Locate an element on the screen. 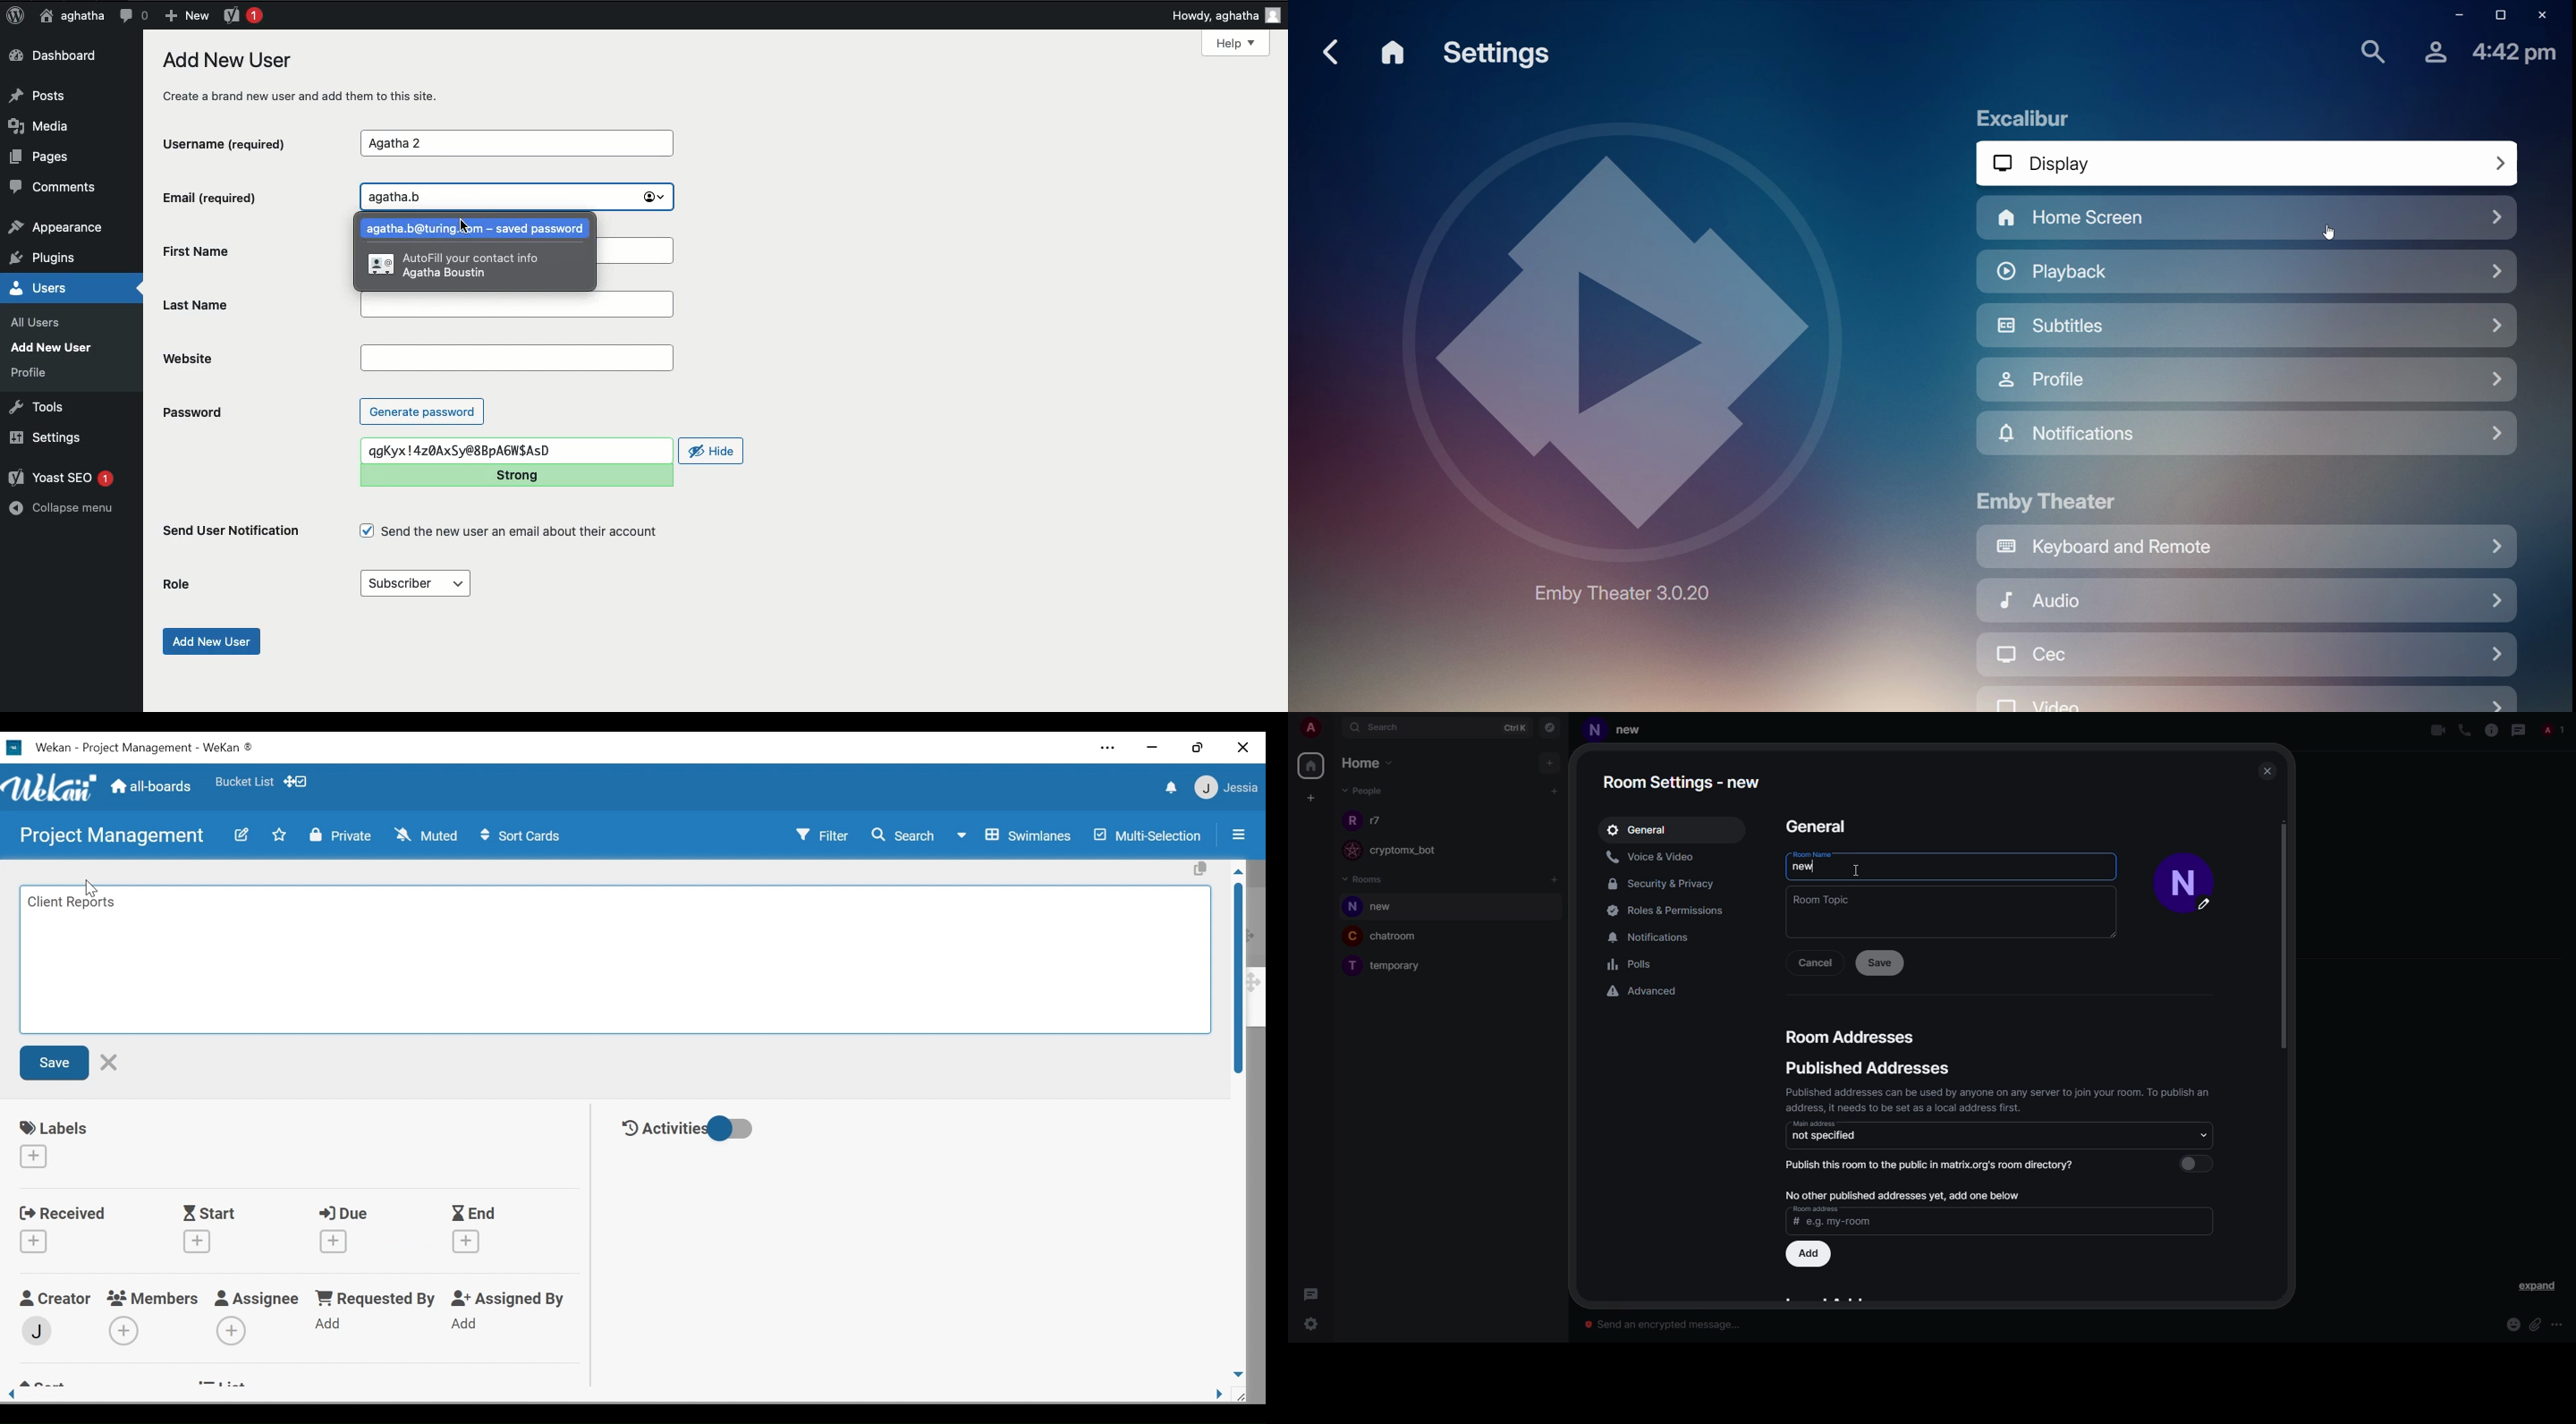 The image size is (2576, 1428). Sidebar is located at coordinates (1239, 834).